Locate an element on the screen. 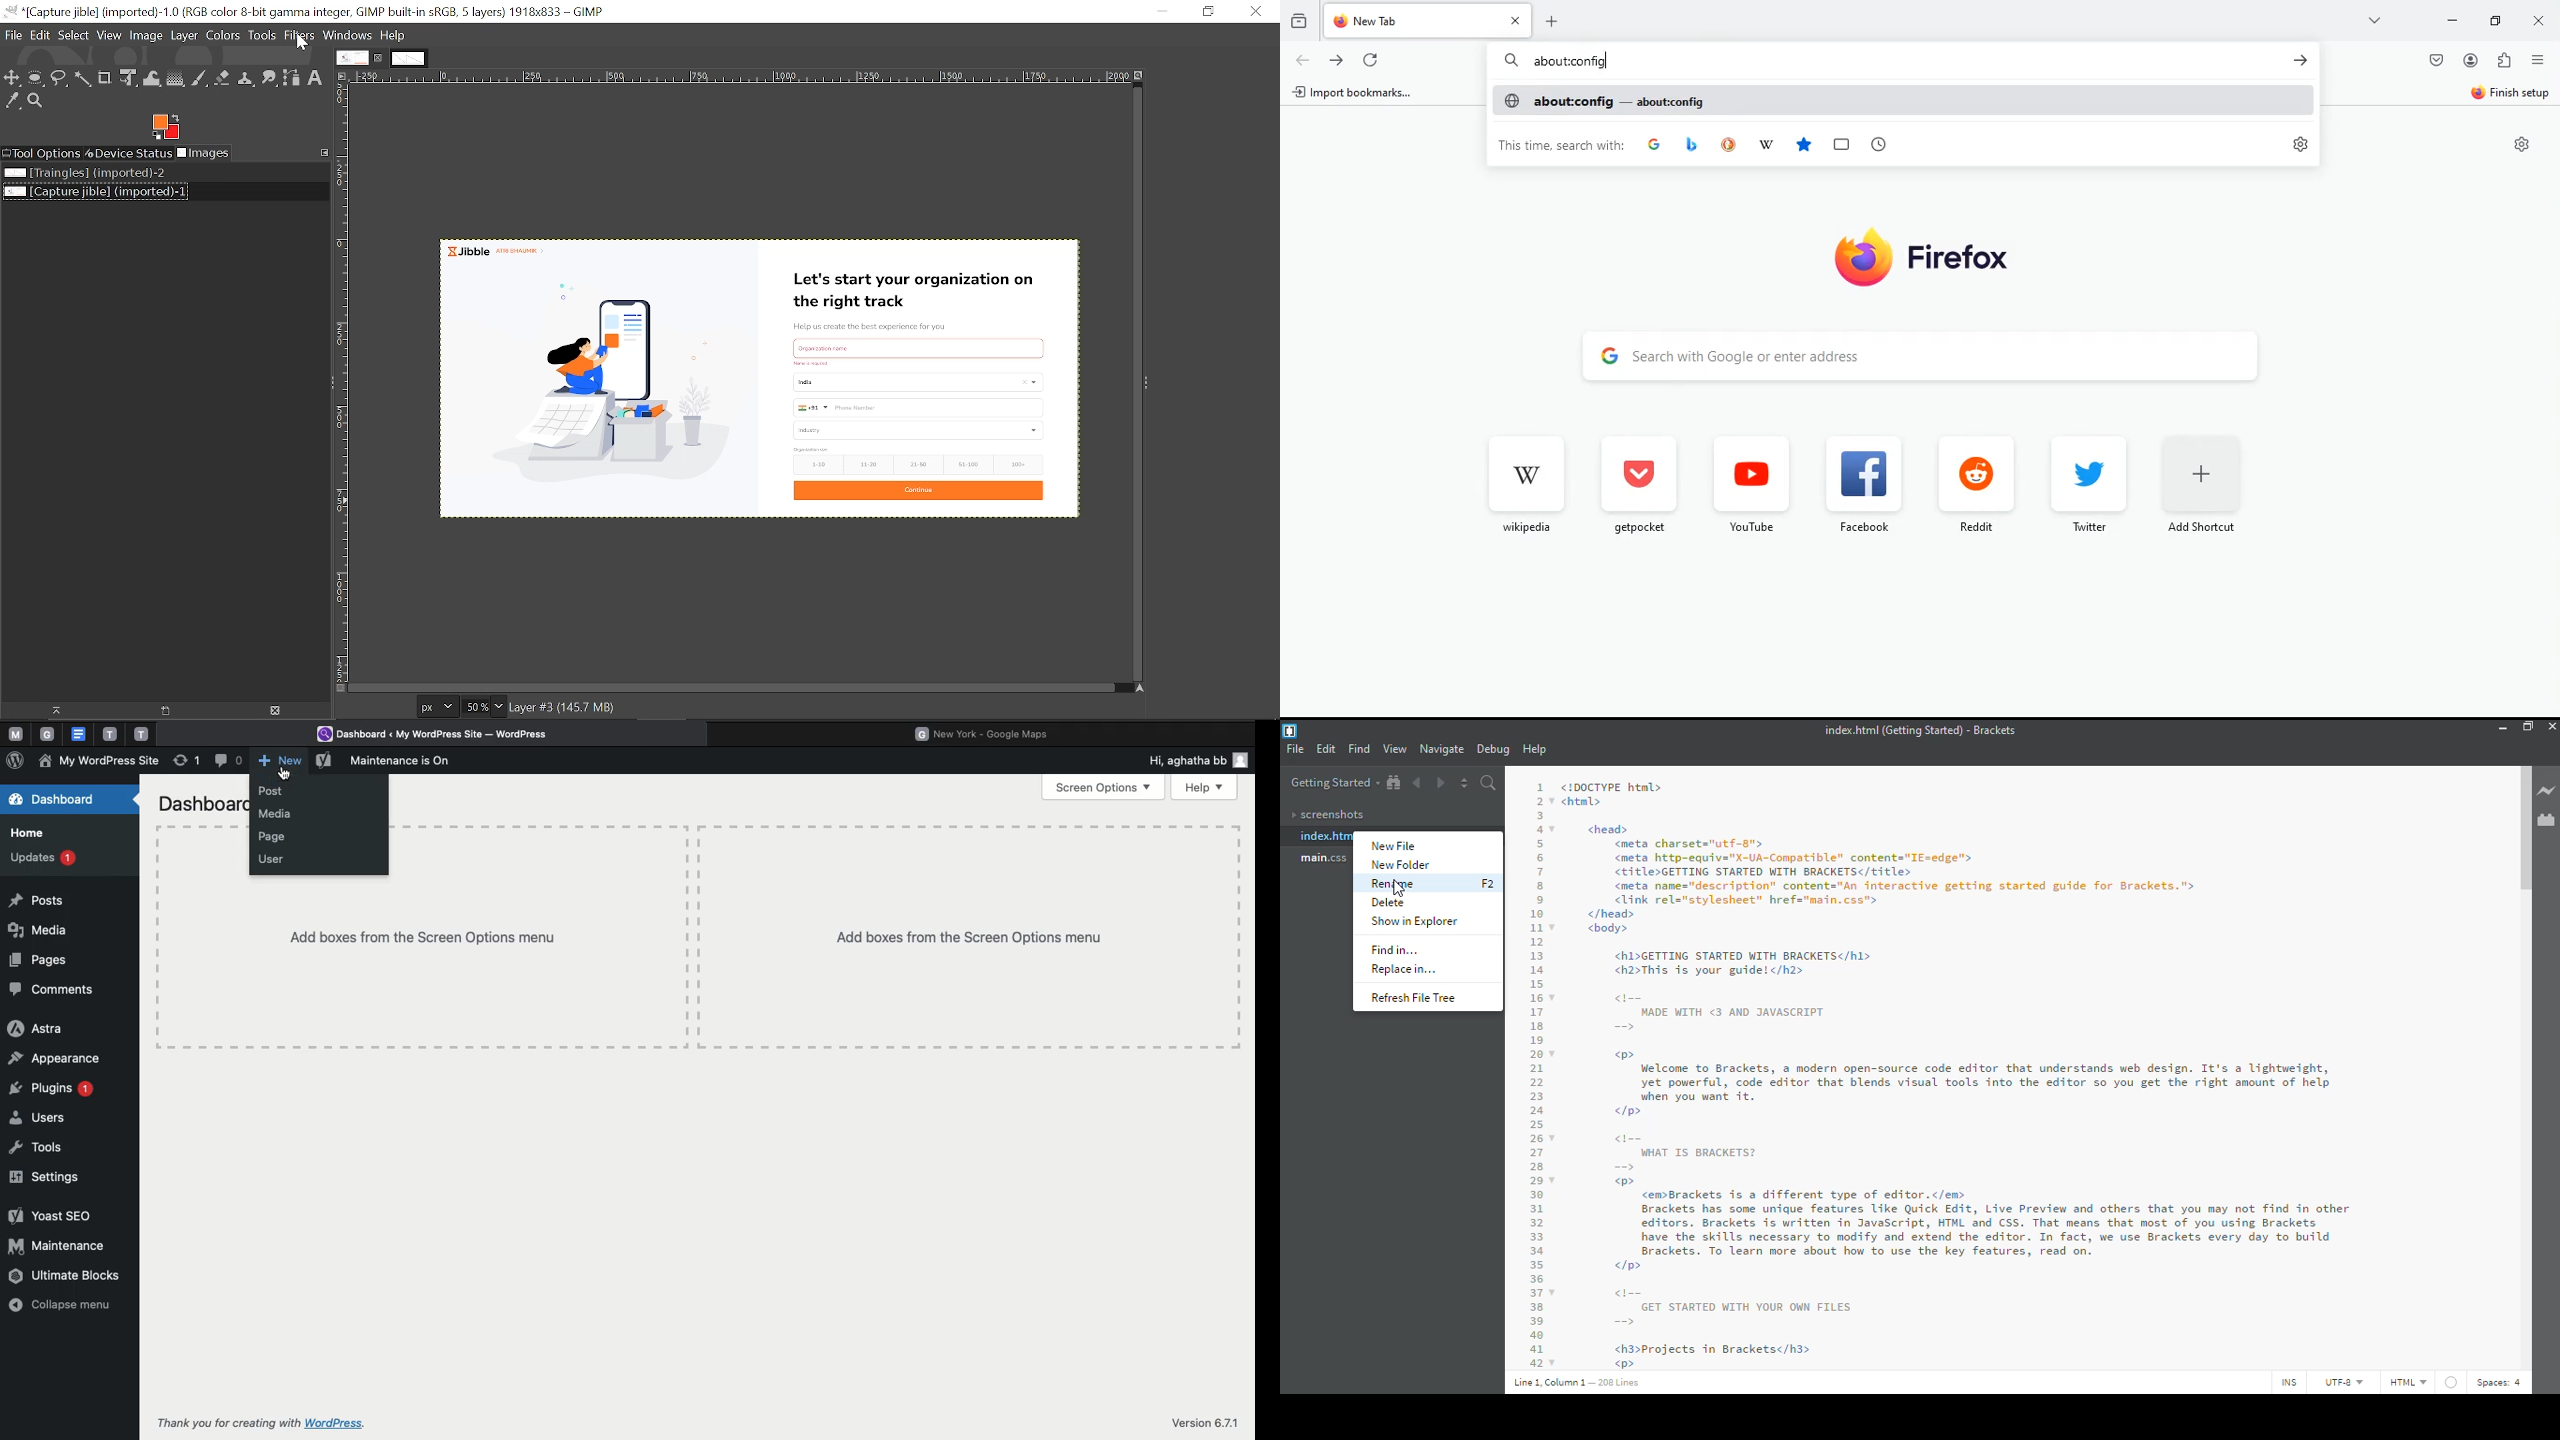 The image size is (2576, 1456). Media is located at coordinates (46, 930).